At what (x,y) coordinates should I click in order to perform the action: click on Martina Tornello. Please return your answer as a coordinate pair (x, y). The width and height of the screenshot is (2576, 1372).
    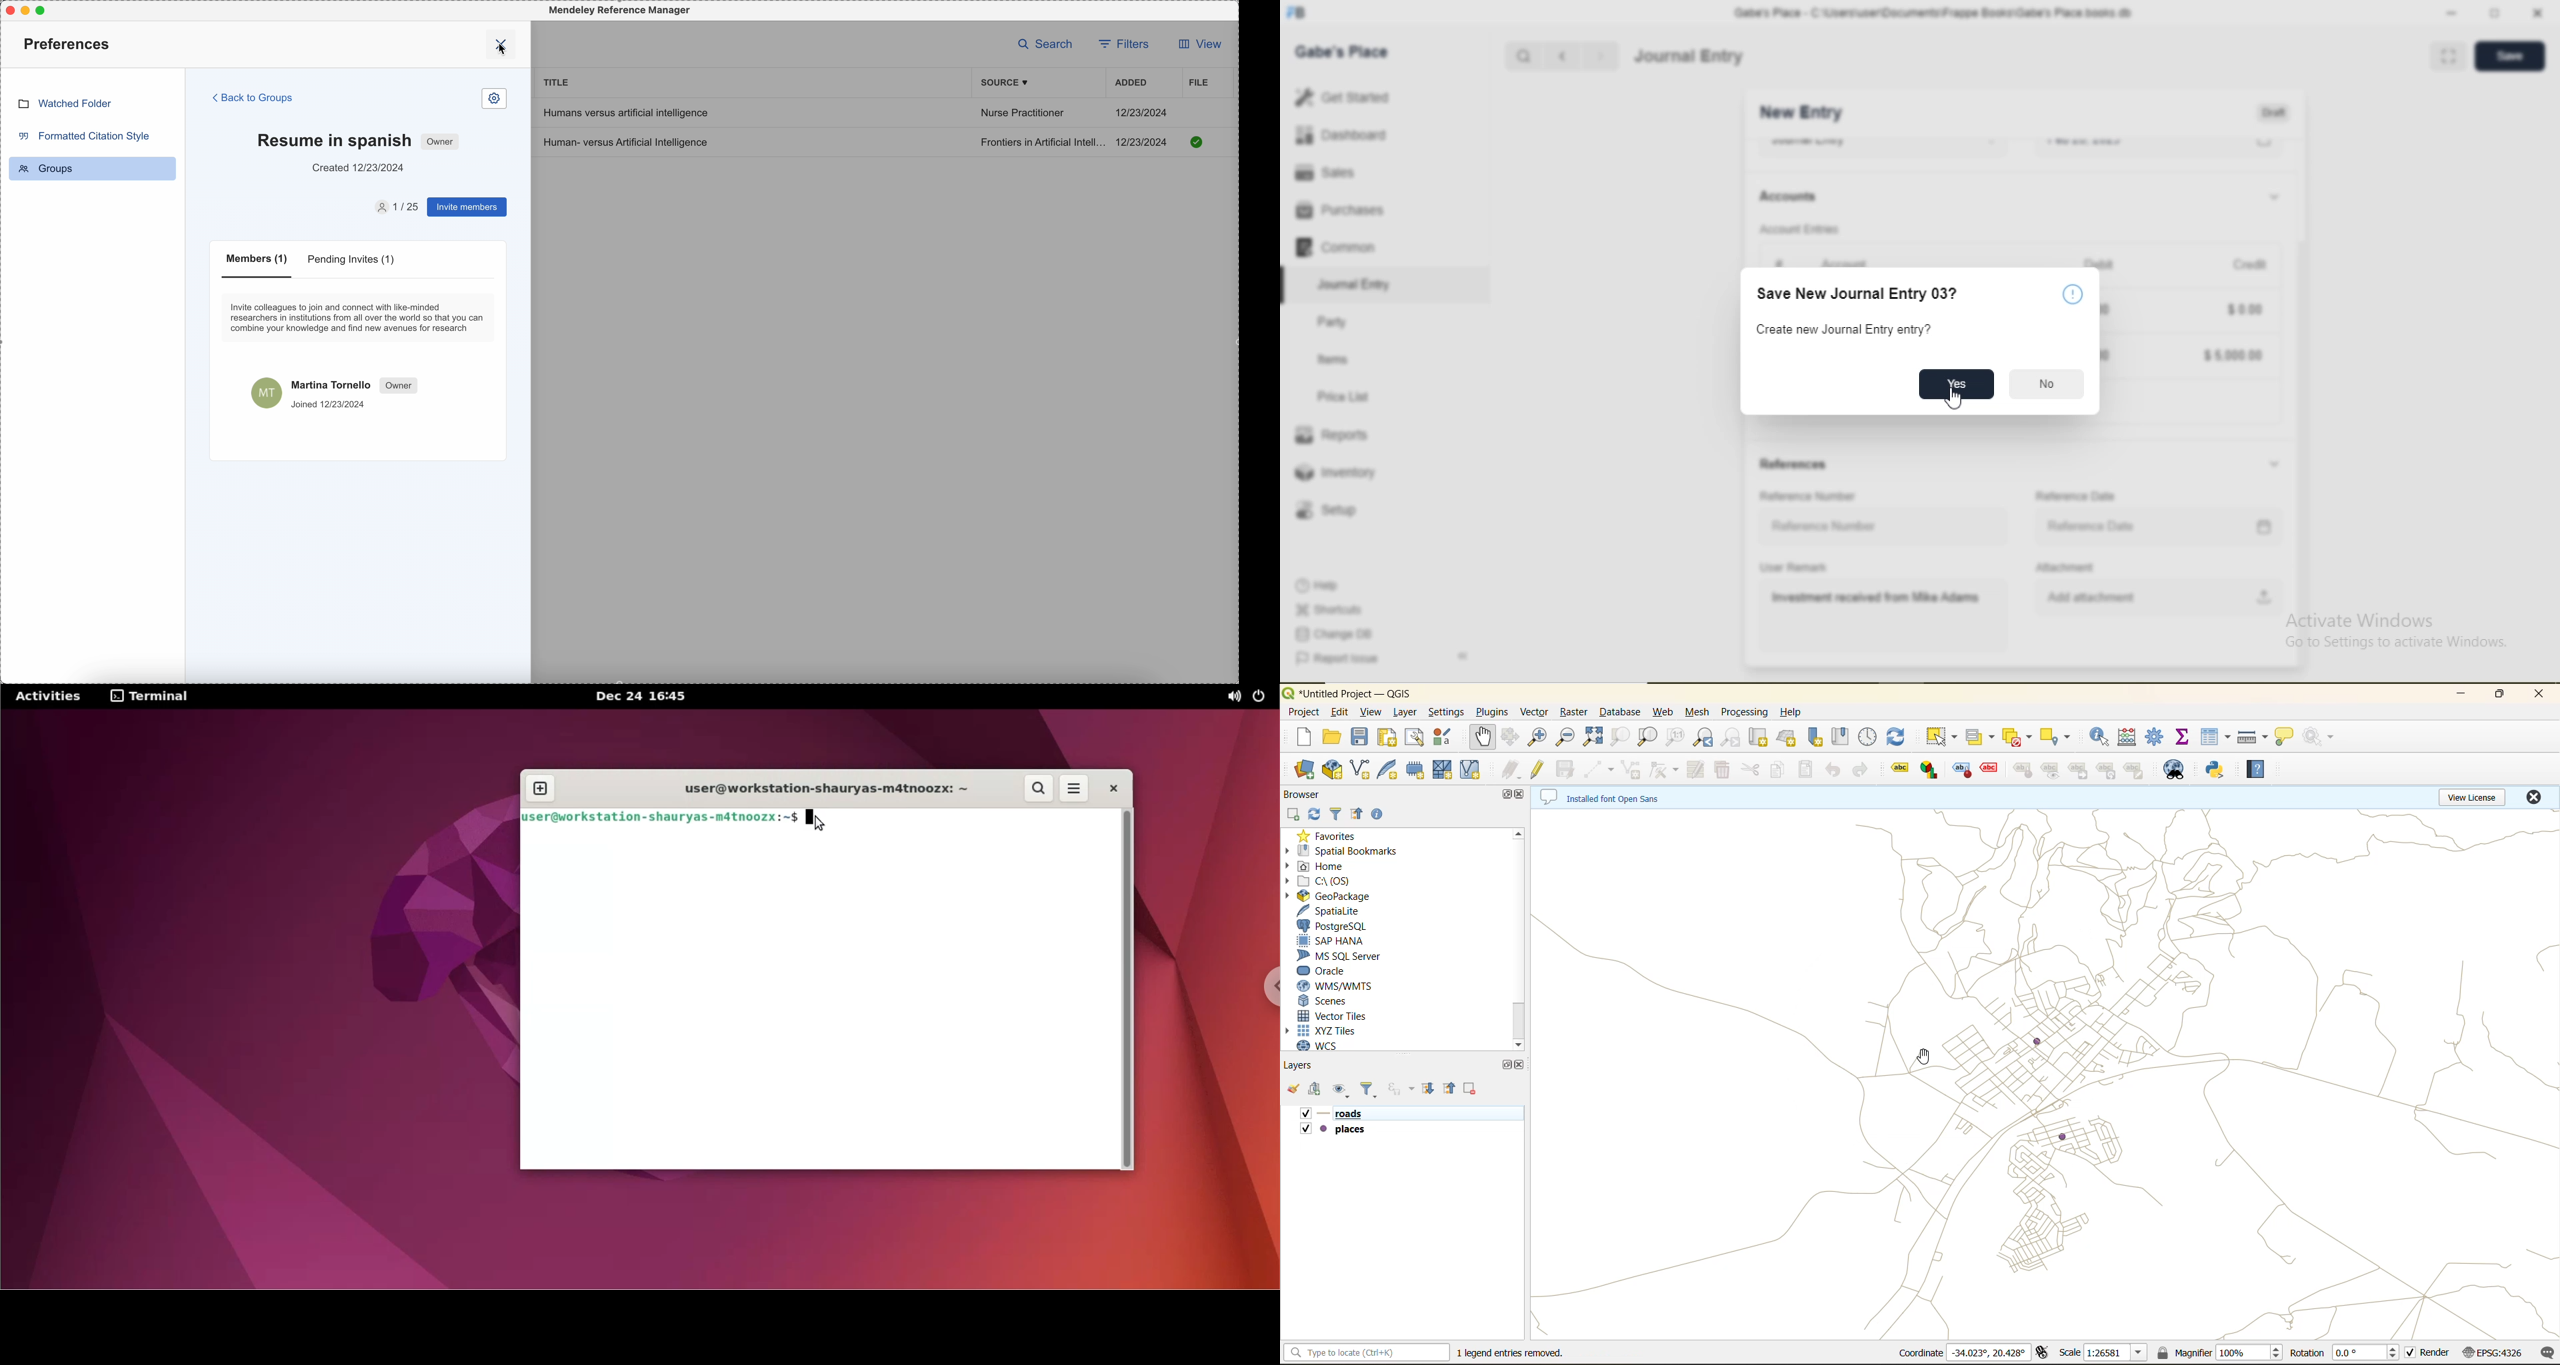
    Looking at the image, I should click on (336, 392).